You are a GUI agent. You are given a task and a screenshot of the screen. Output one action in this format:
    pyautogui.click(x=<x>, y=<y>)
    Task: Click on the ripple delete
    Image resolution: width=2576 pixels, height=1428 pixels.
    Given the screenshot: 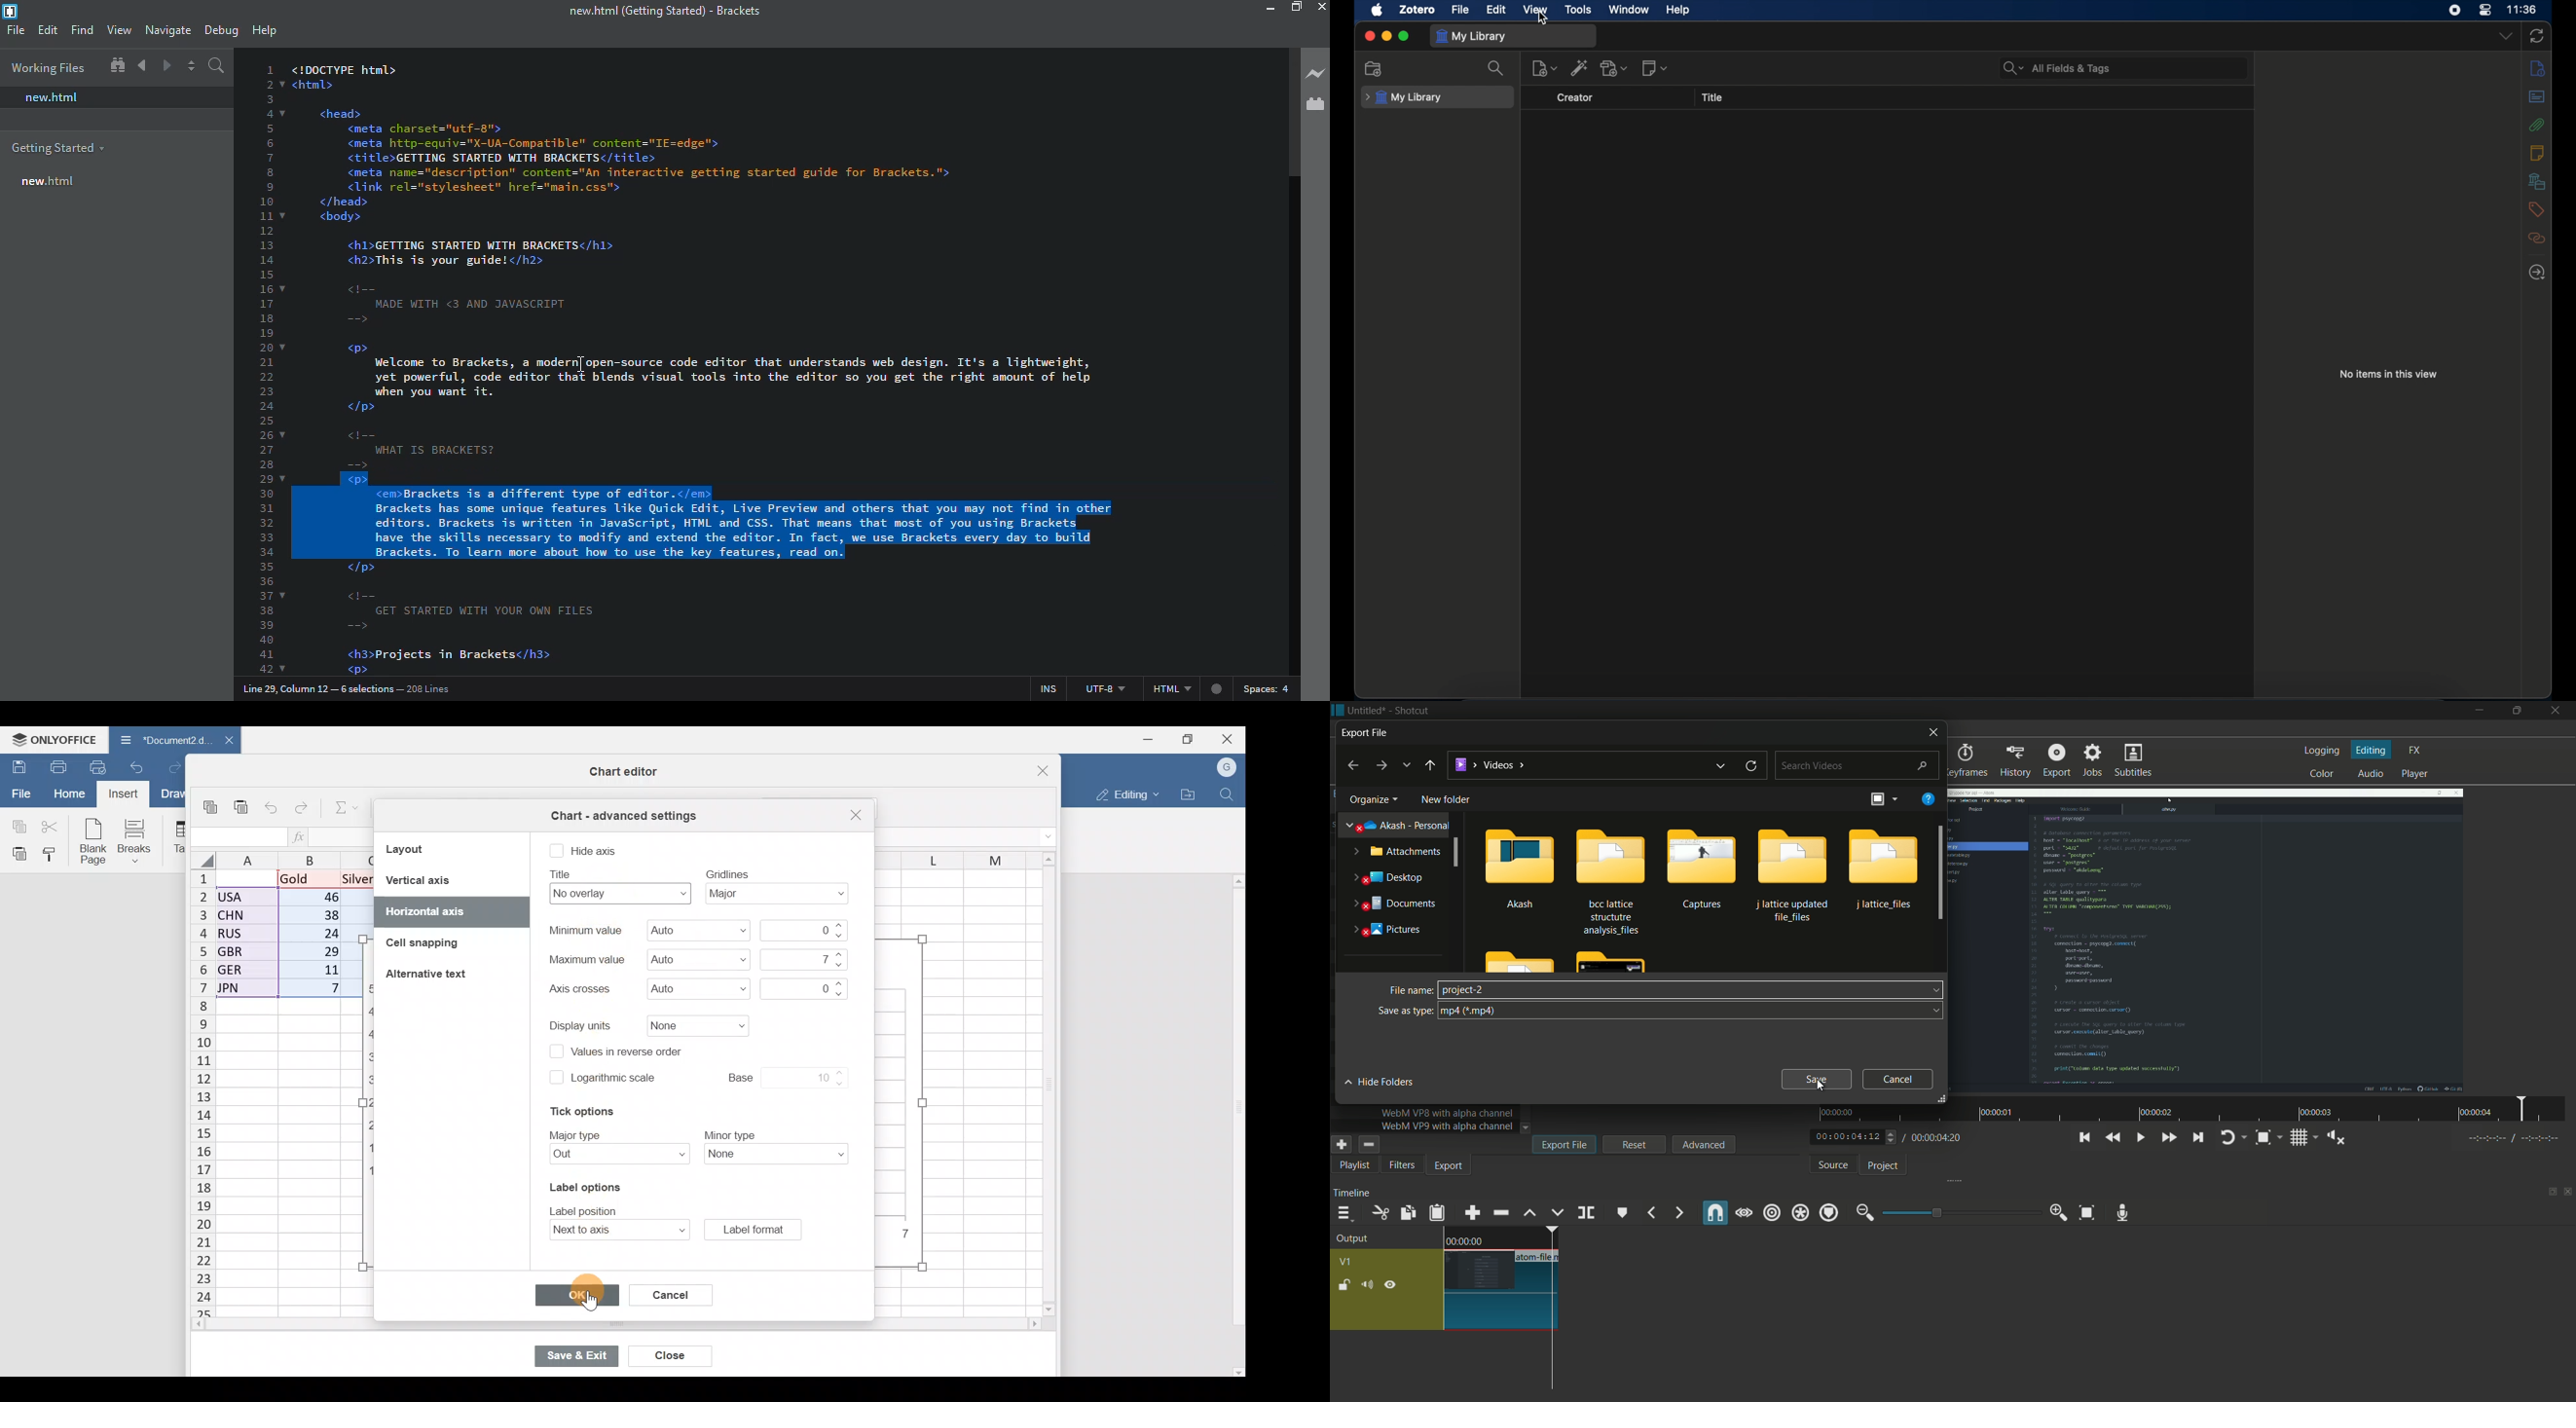 What is the action you would take?
    pyautogui.click(x=1500, y=1212)
    